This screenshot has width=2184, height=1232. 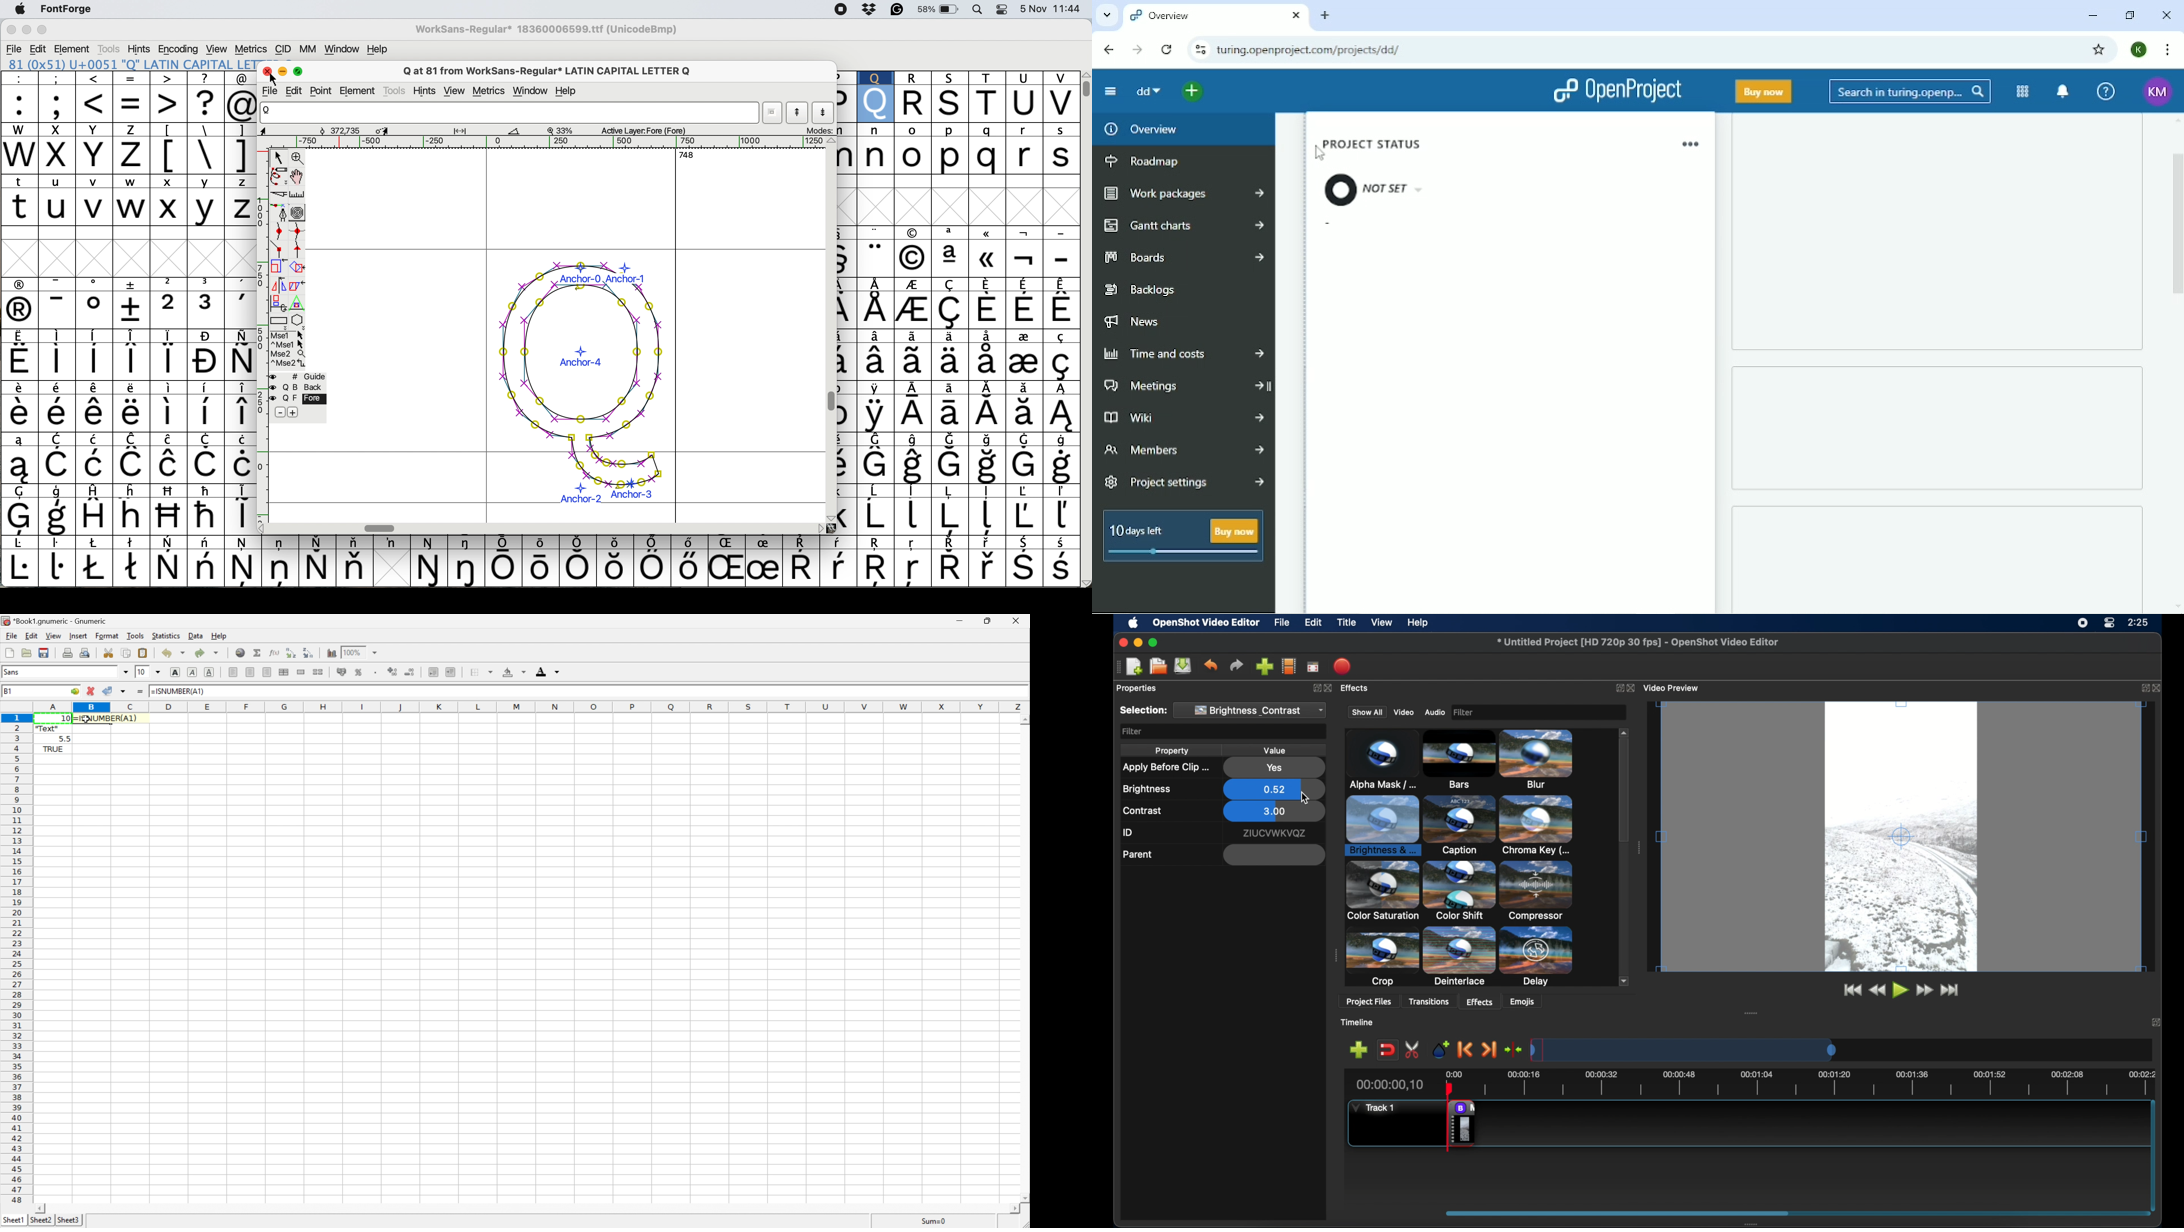 I want to click on Buy now, so click(x=1764, y=91).